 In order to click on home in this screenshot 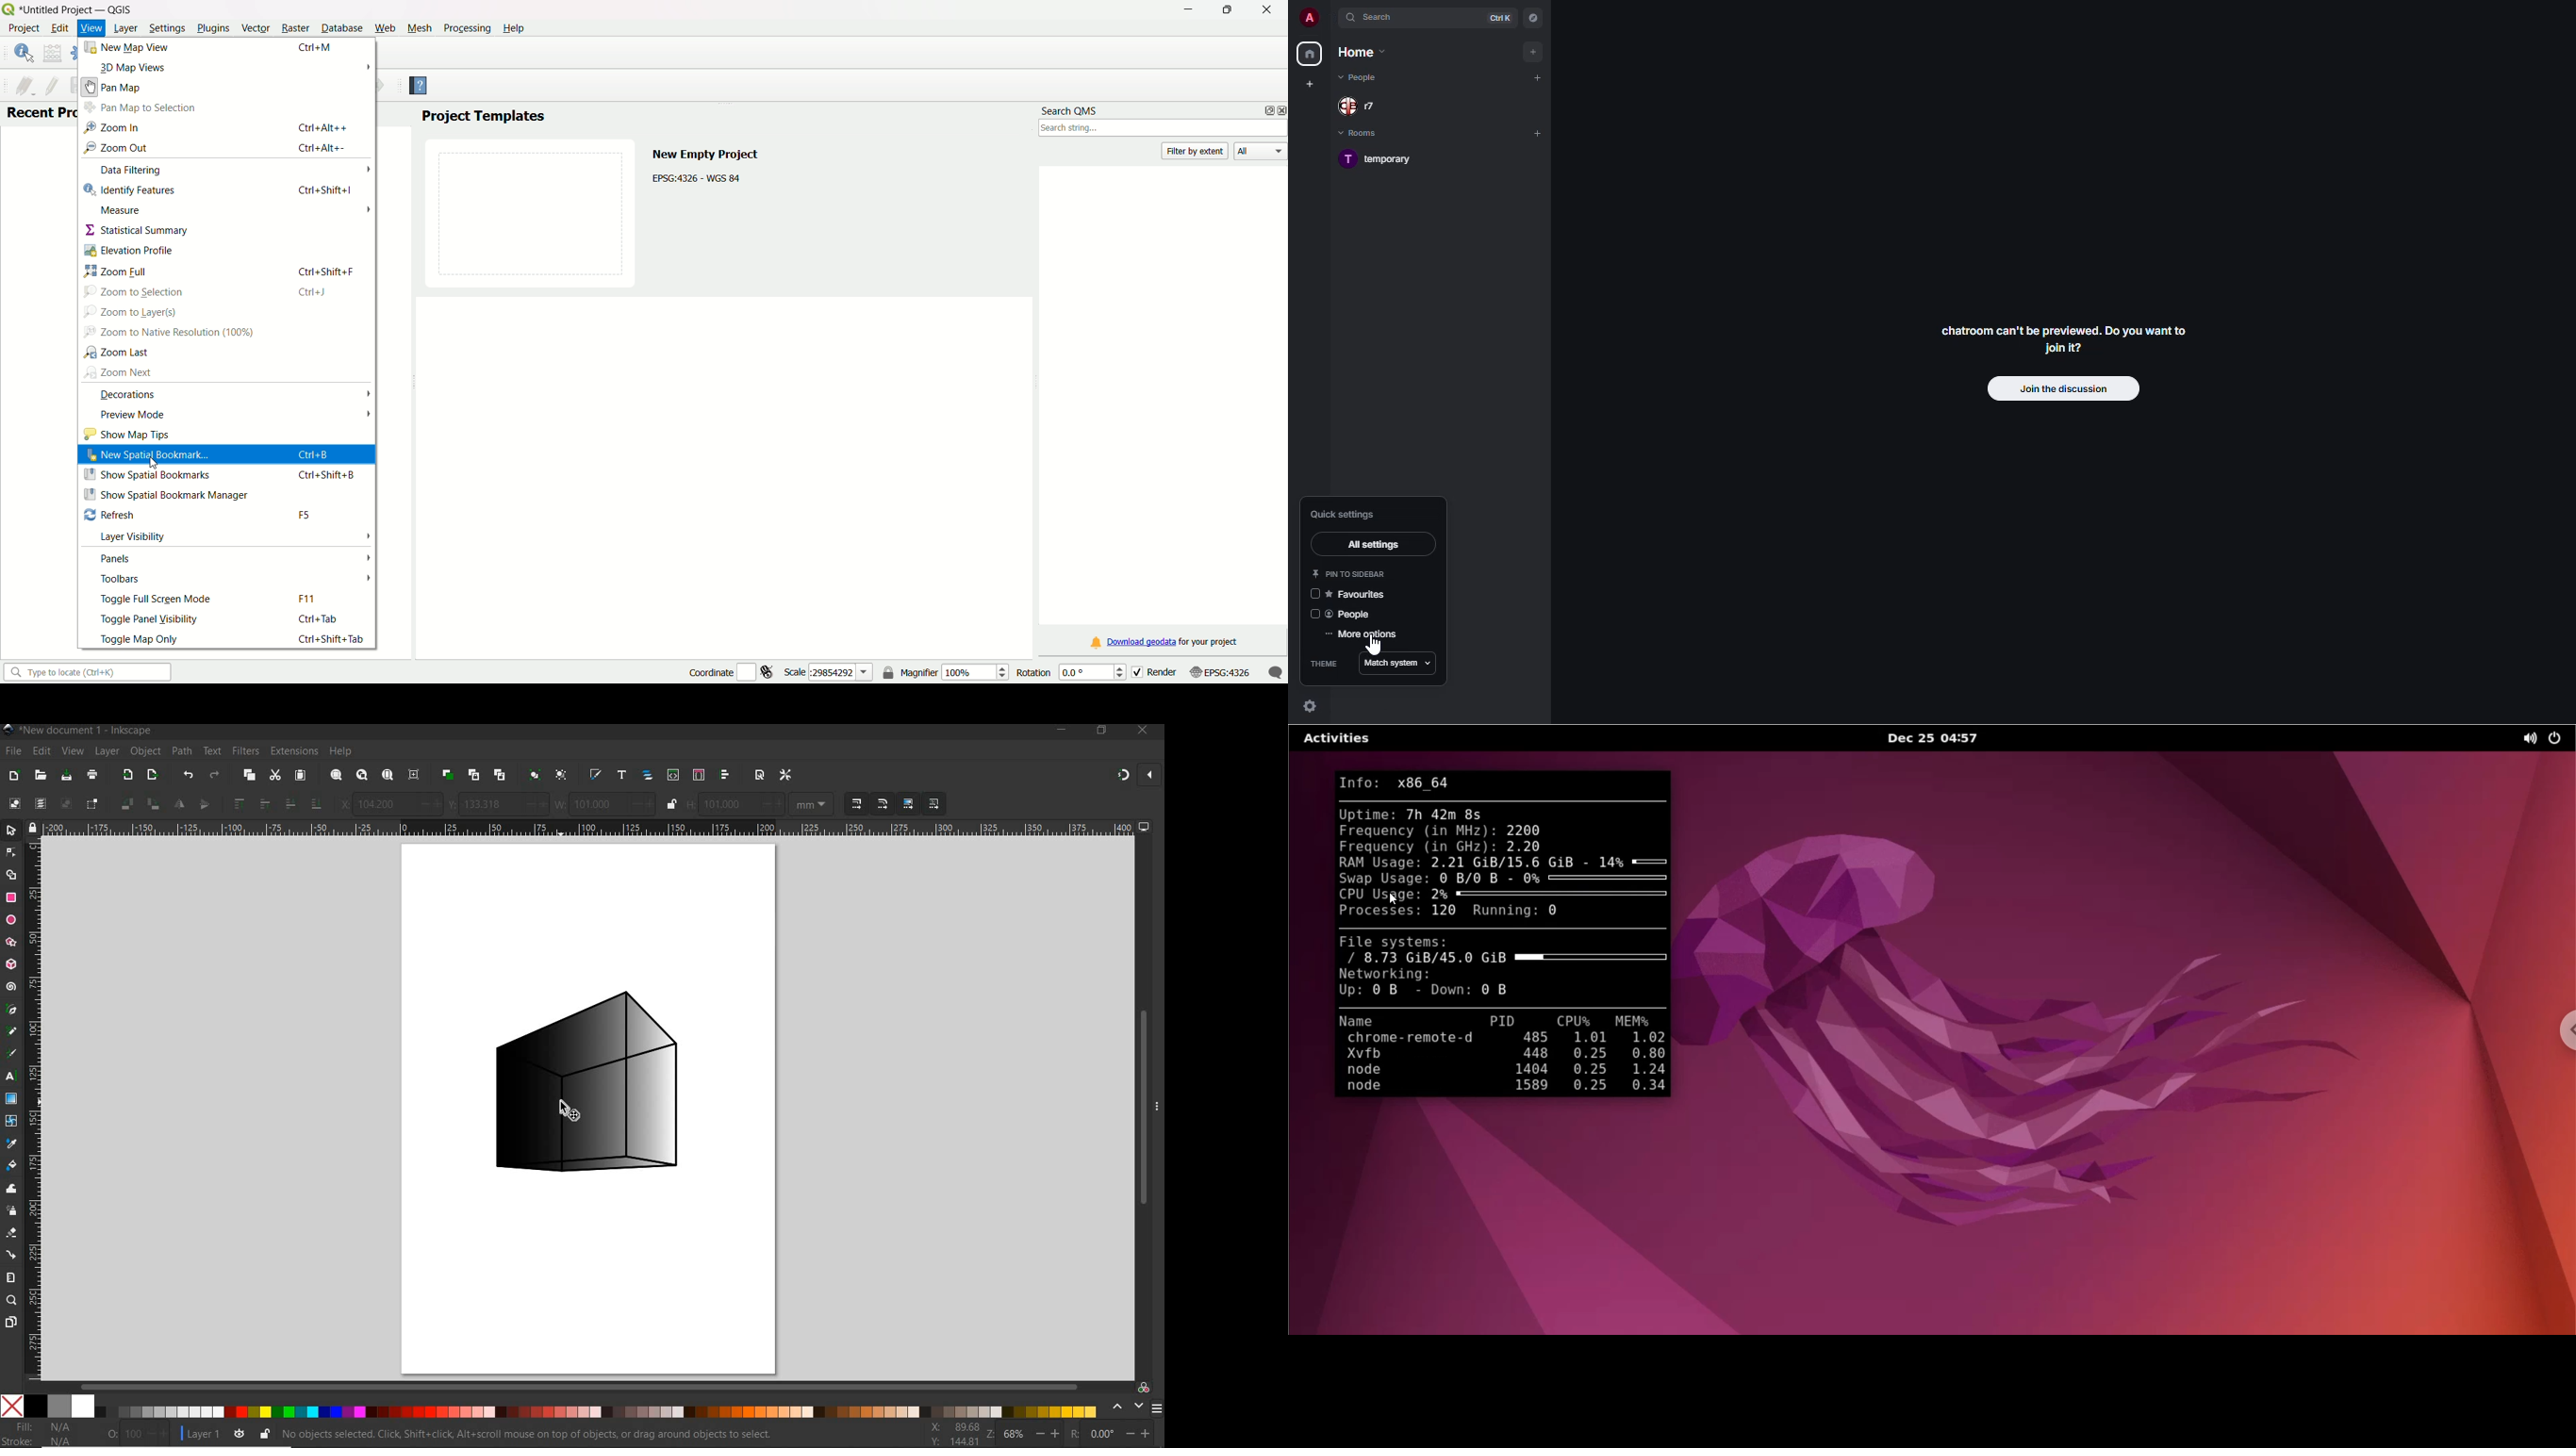, I will do `click(1361, 54)`.